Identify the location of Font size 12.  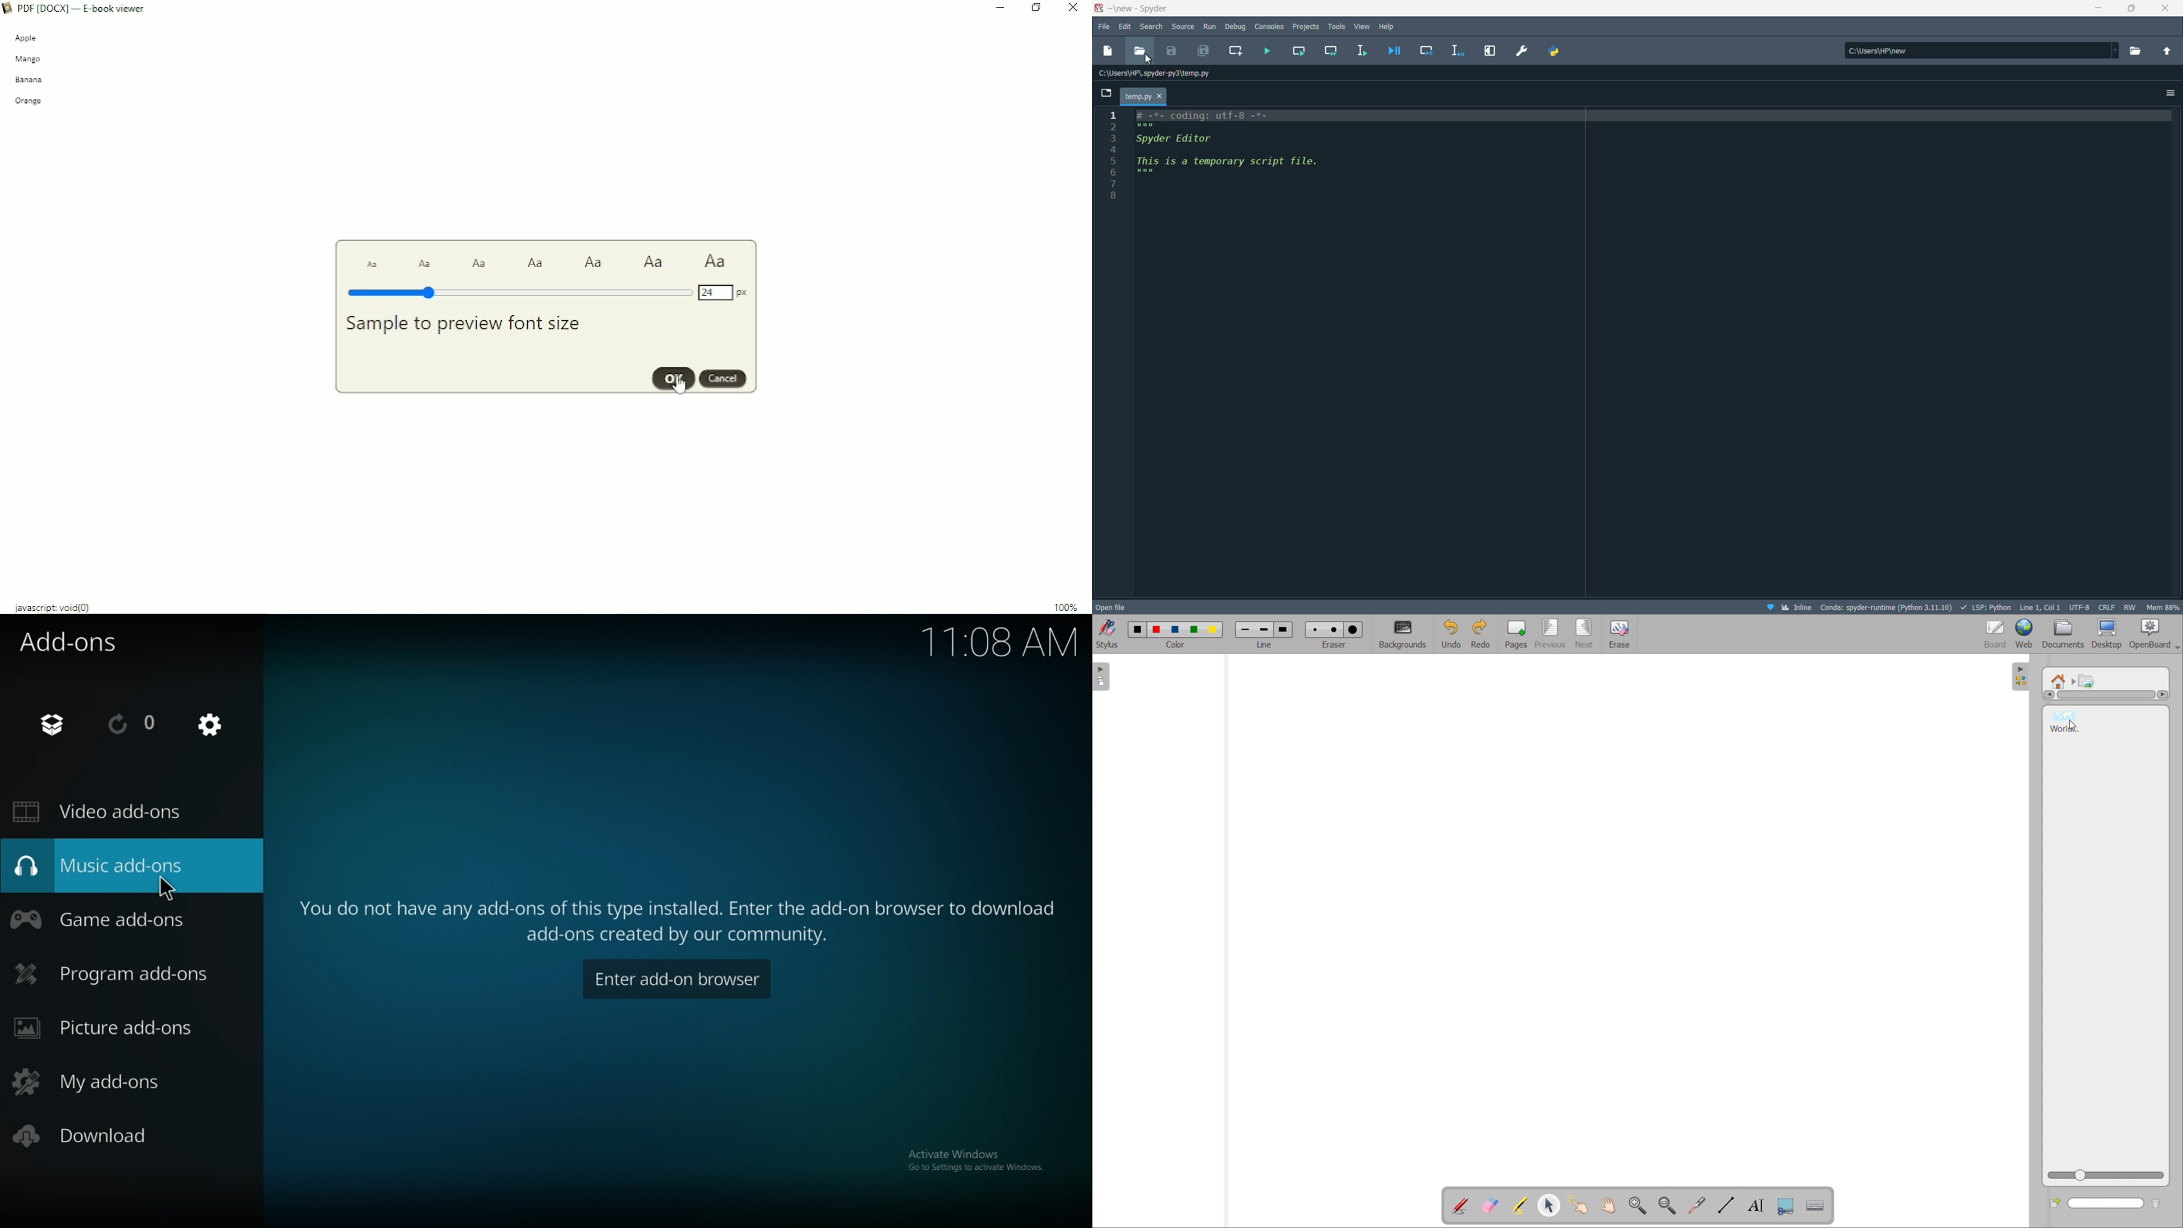
(520, 293).